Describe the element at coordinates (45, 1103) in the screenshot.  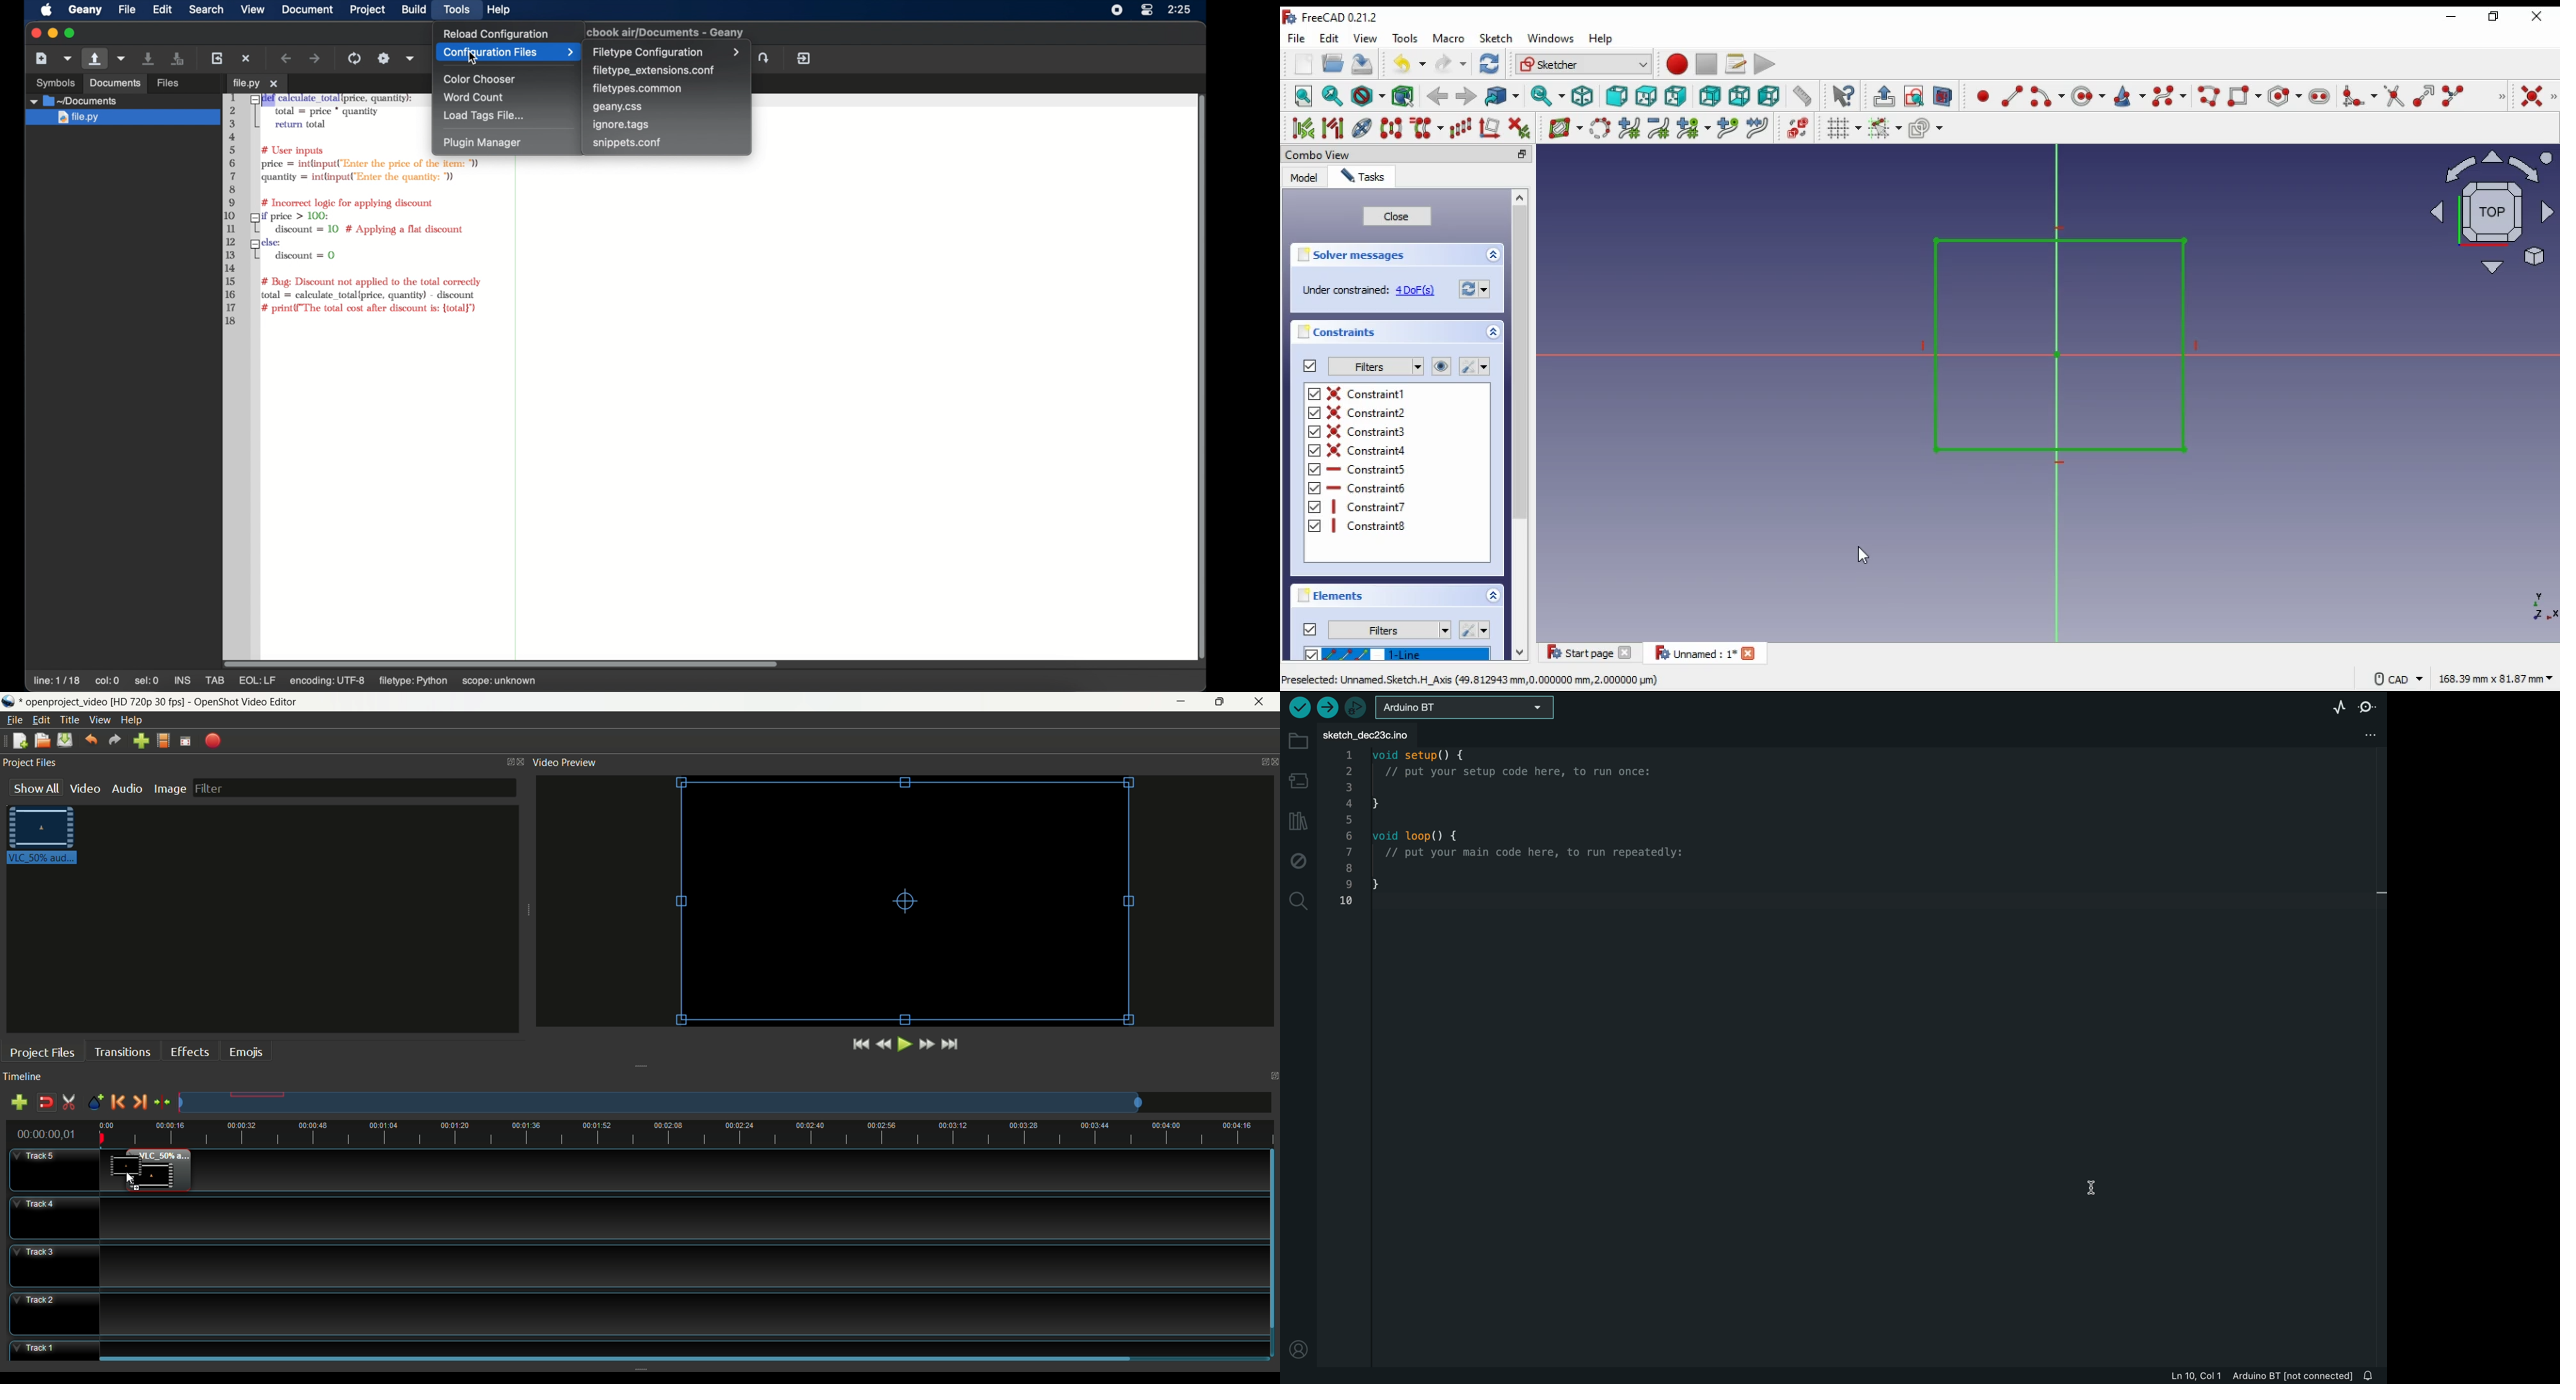
I see `disable snapping` at that location.